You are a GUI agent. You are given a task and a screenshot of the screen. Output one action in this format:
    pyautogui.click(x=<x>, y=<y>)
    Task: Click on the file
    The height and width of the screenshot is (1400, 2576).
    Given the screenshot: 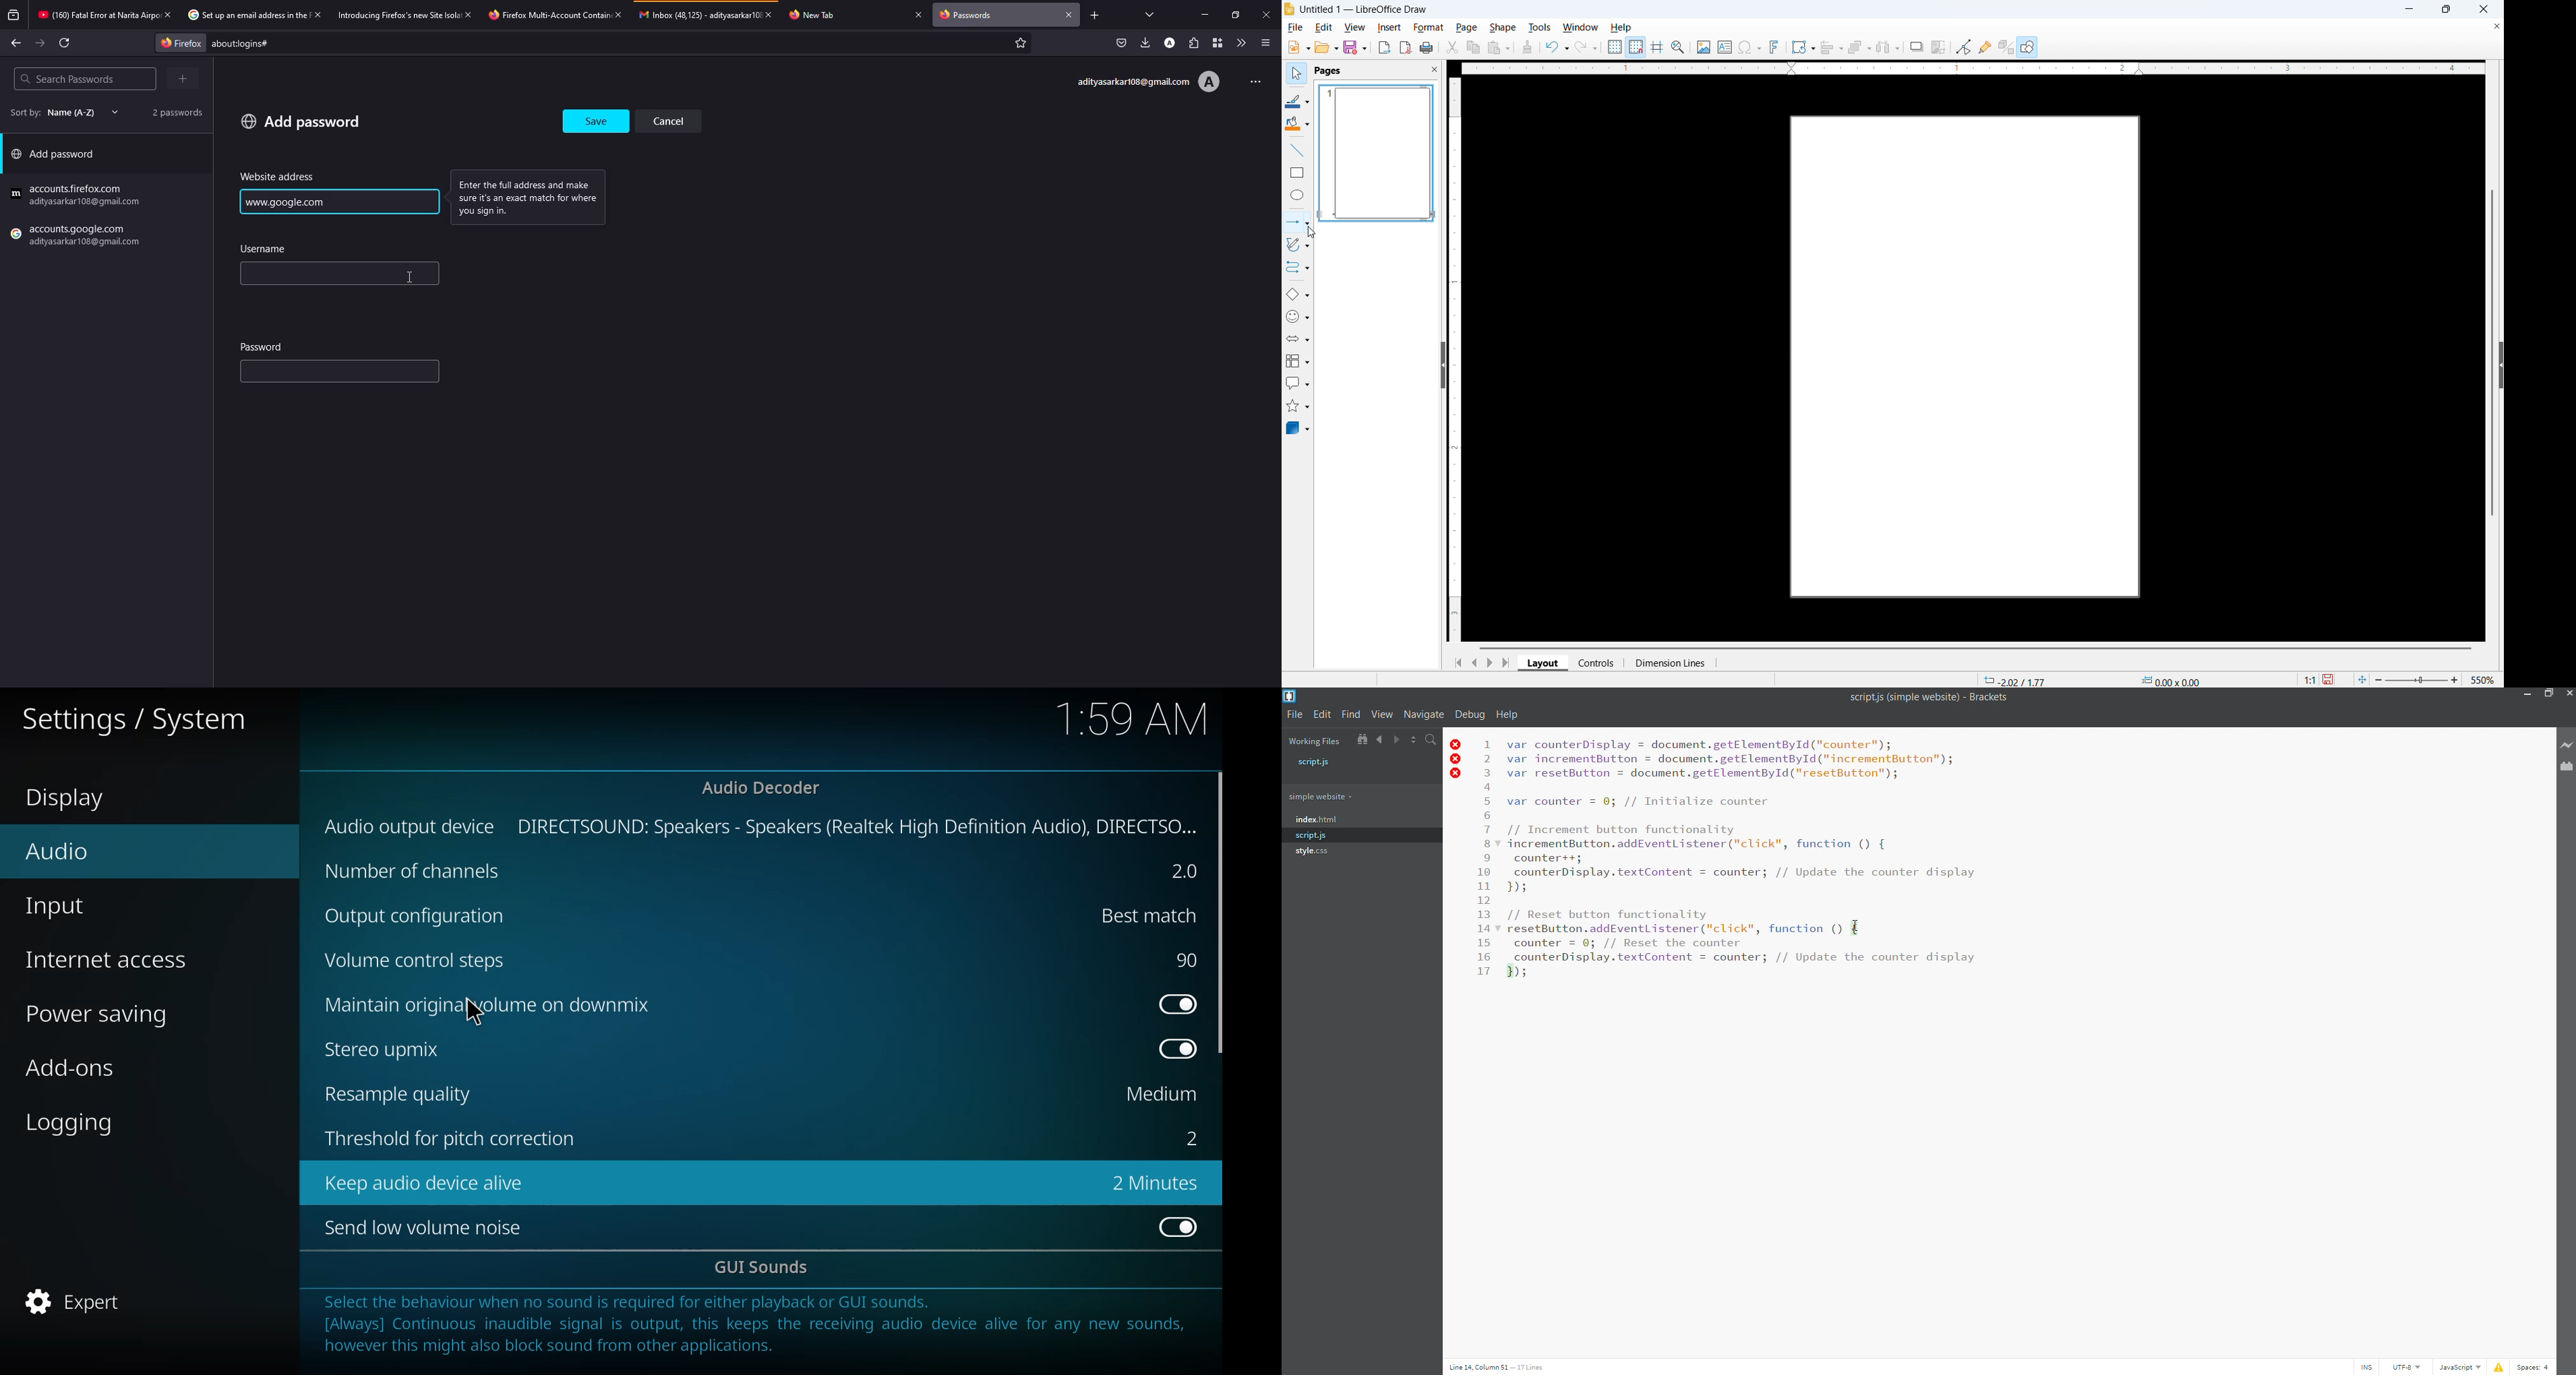 What is the action you would take?
    pyautogui.click(x=1294, y=715)
    